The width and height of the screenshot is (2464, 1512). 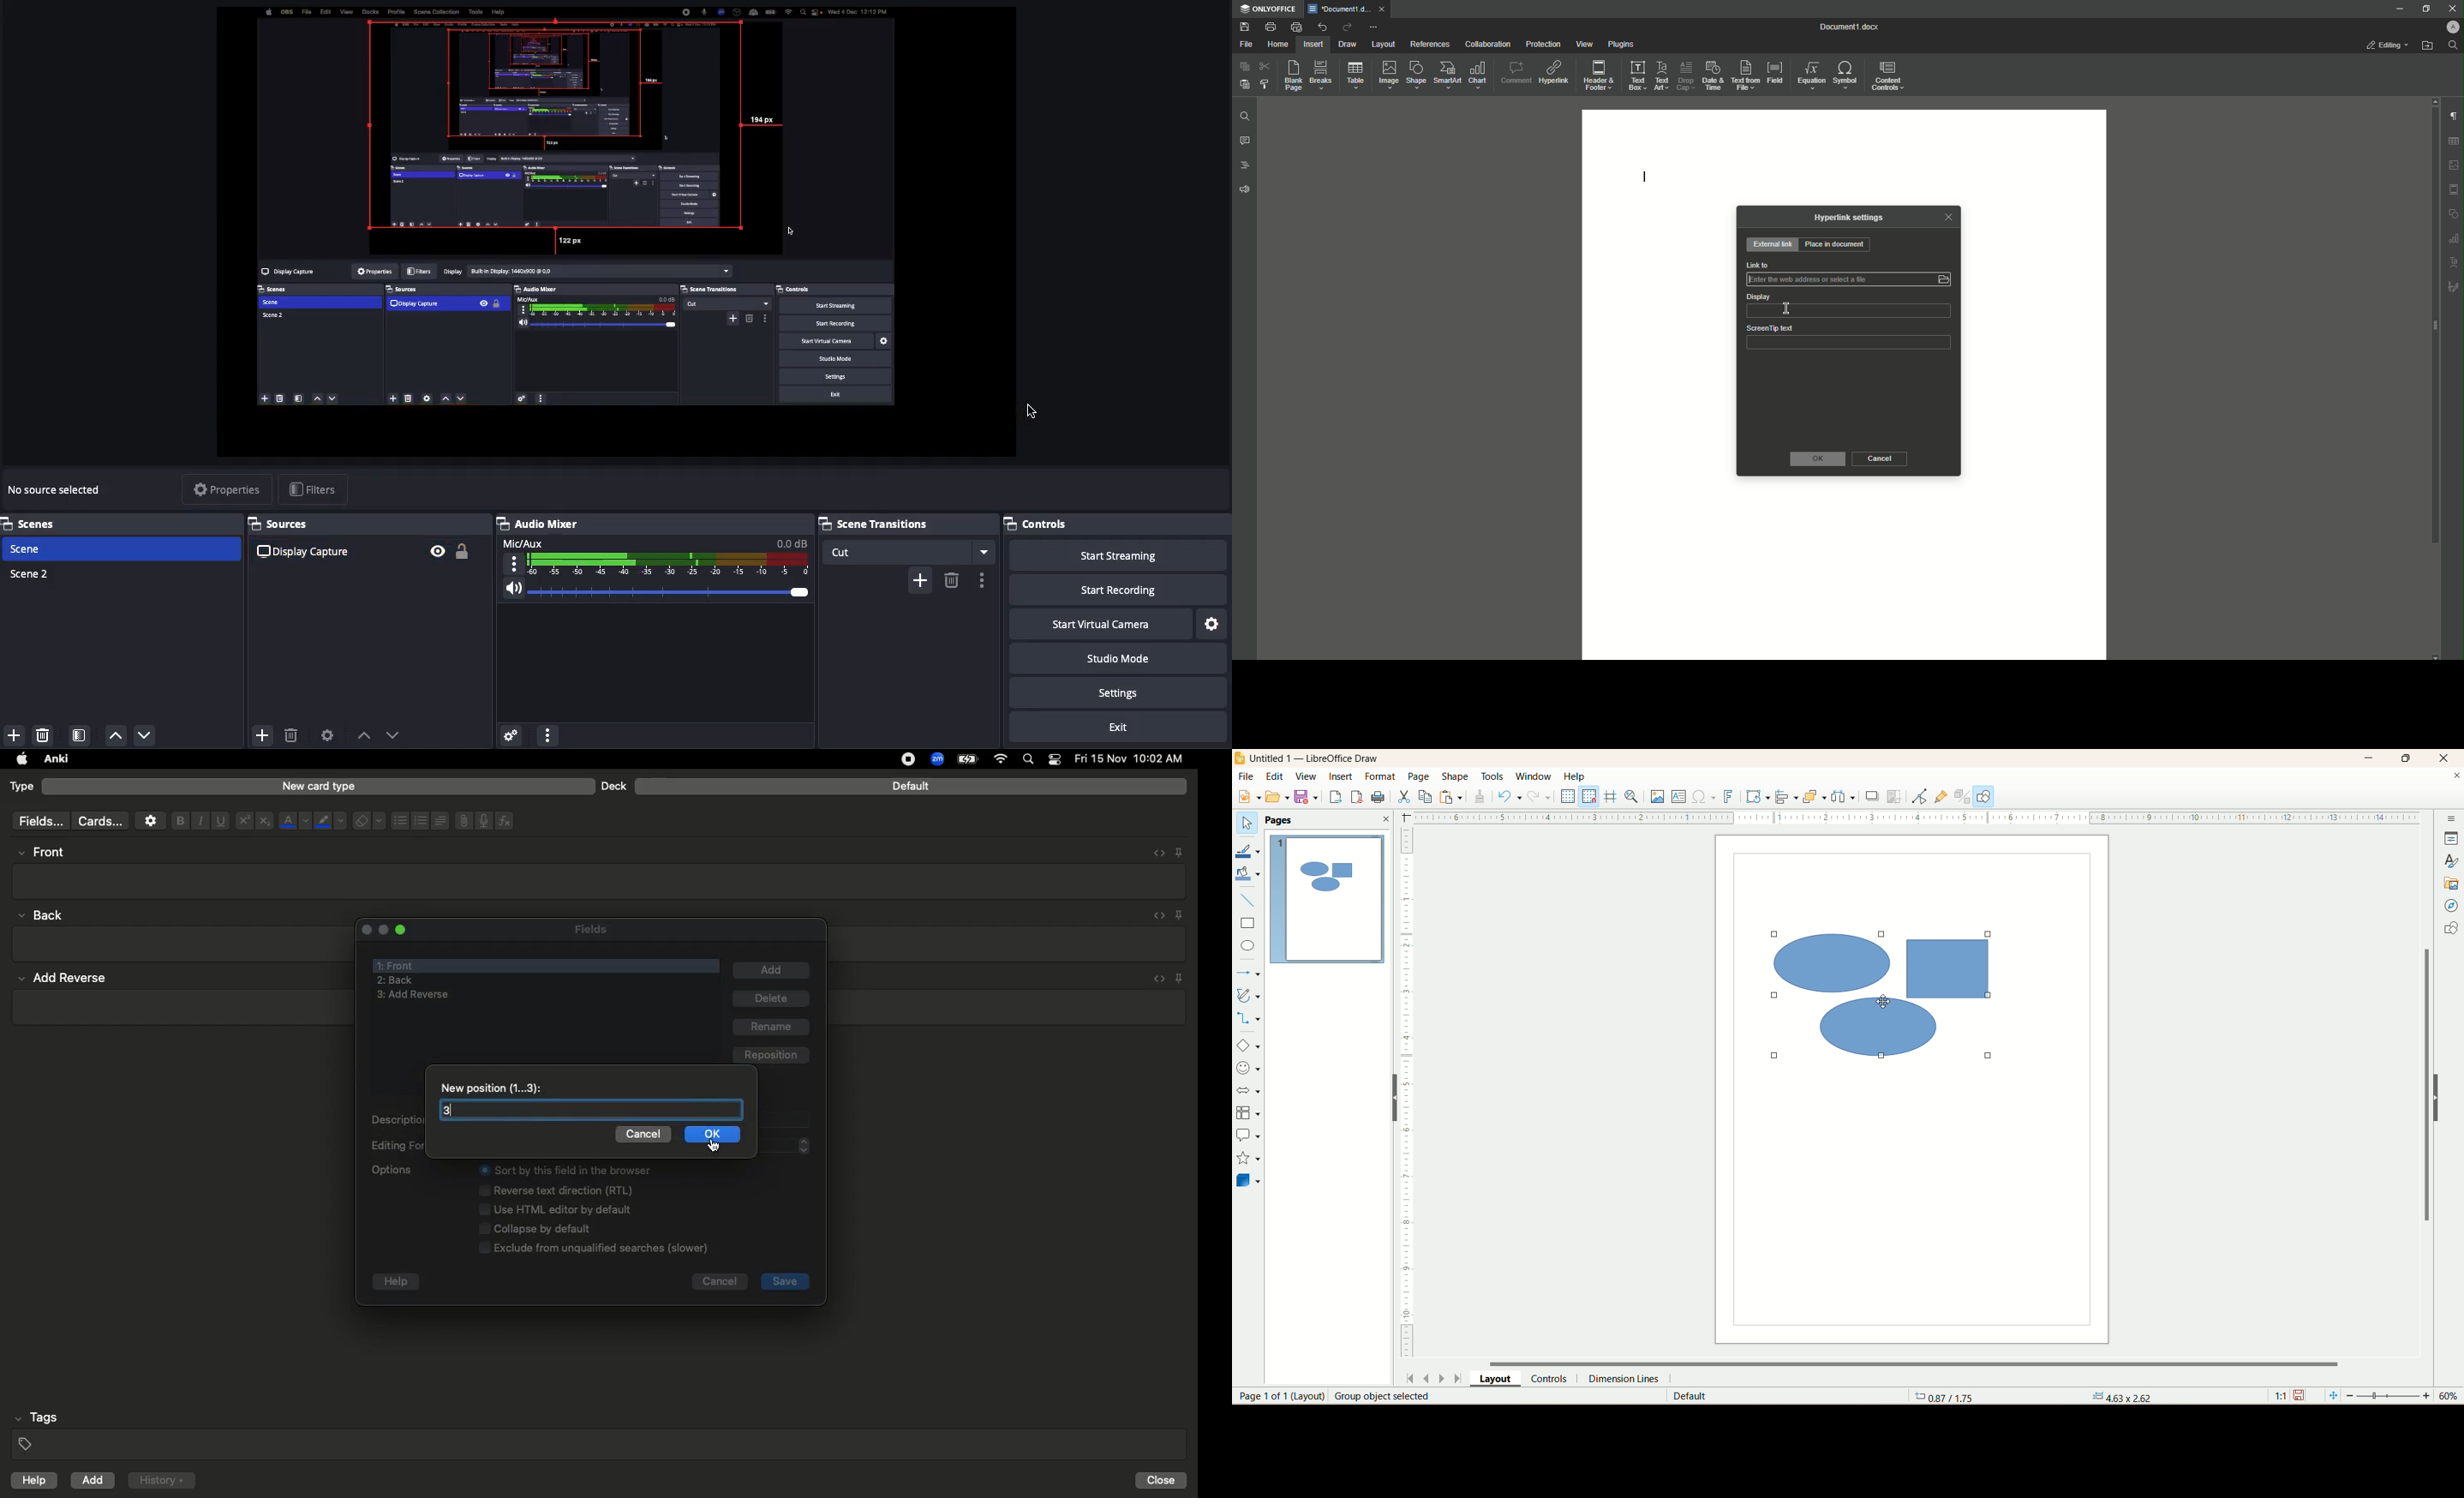 I want to click on scale bar, so click(x=1915, y=817).